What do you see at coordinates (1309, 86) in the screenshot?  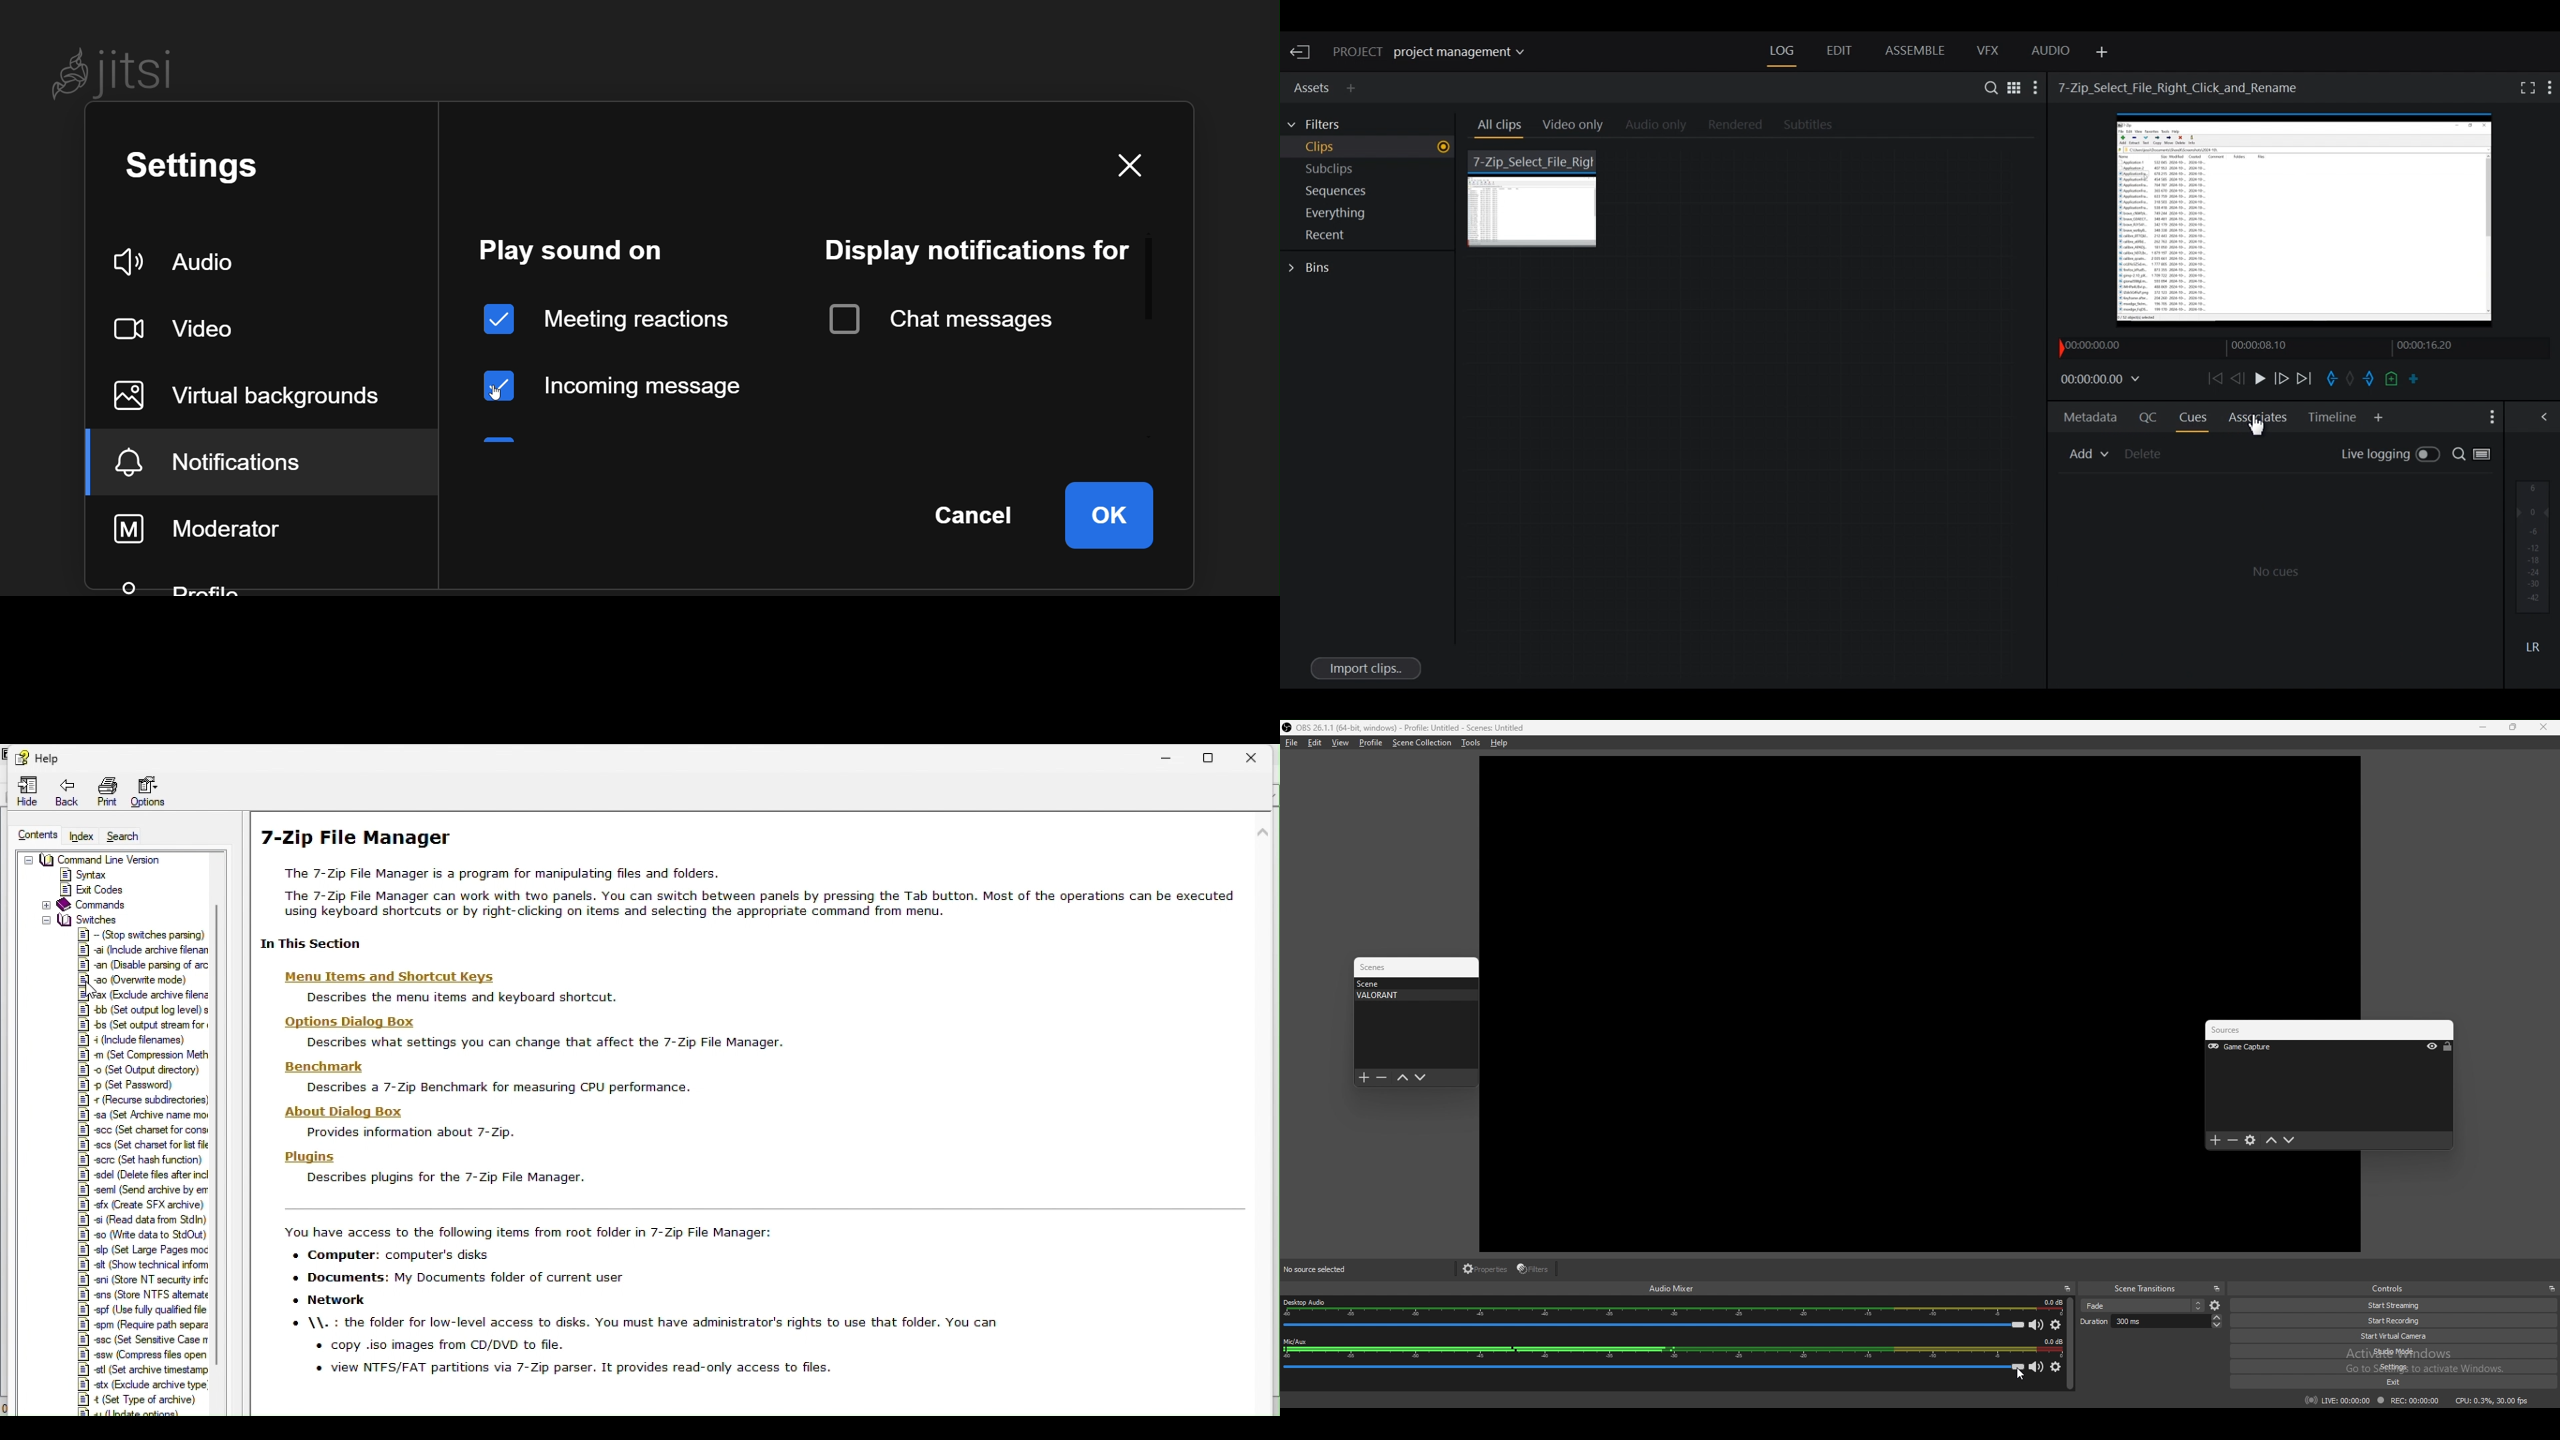 I see `Assets` at bounding box center [1309, 86].